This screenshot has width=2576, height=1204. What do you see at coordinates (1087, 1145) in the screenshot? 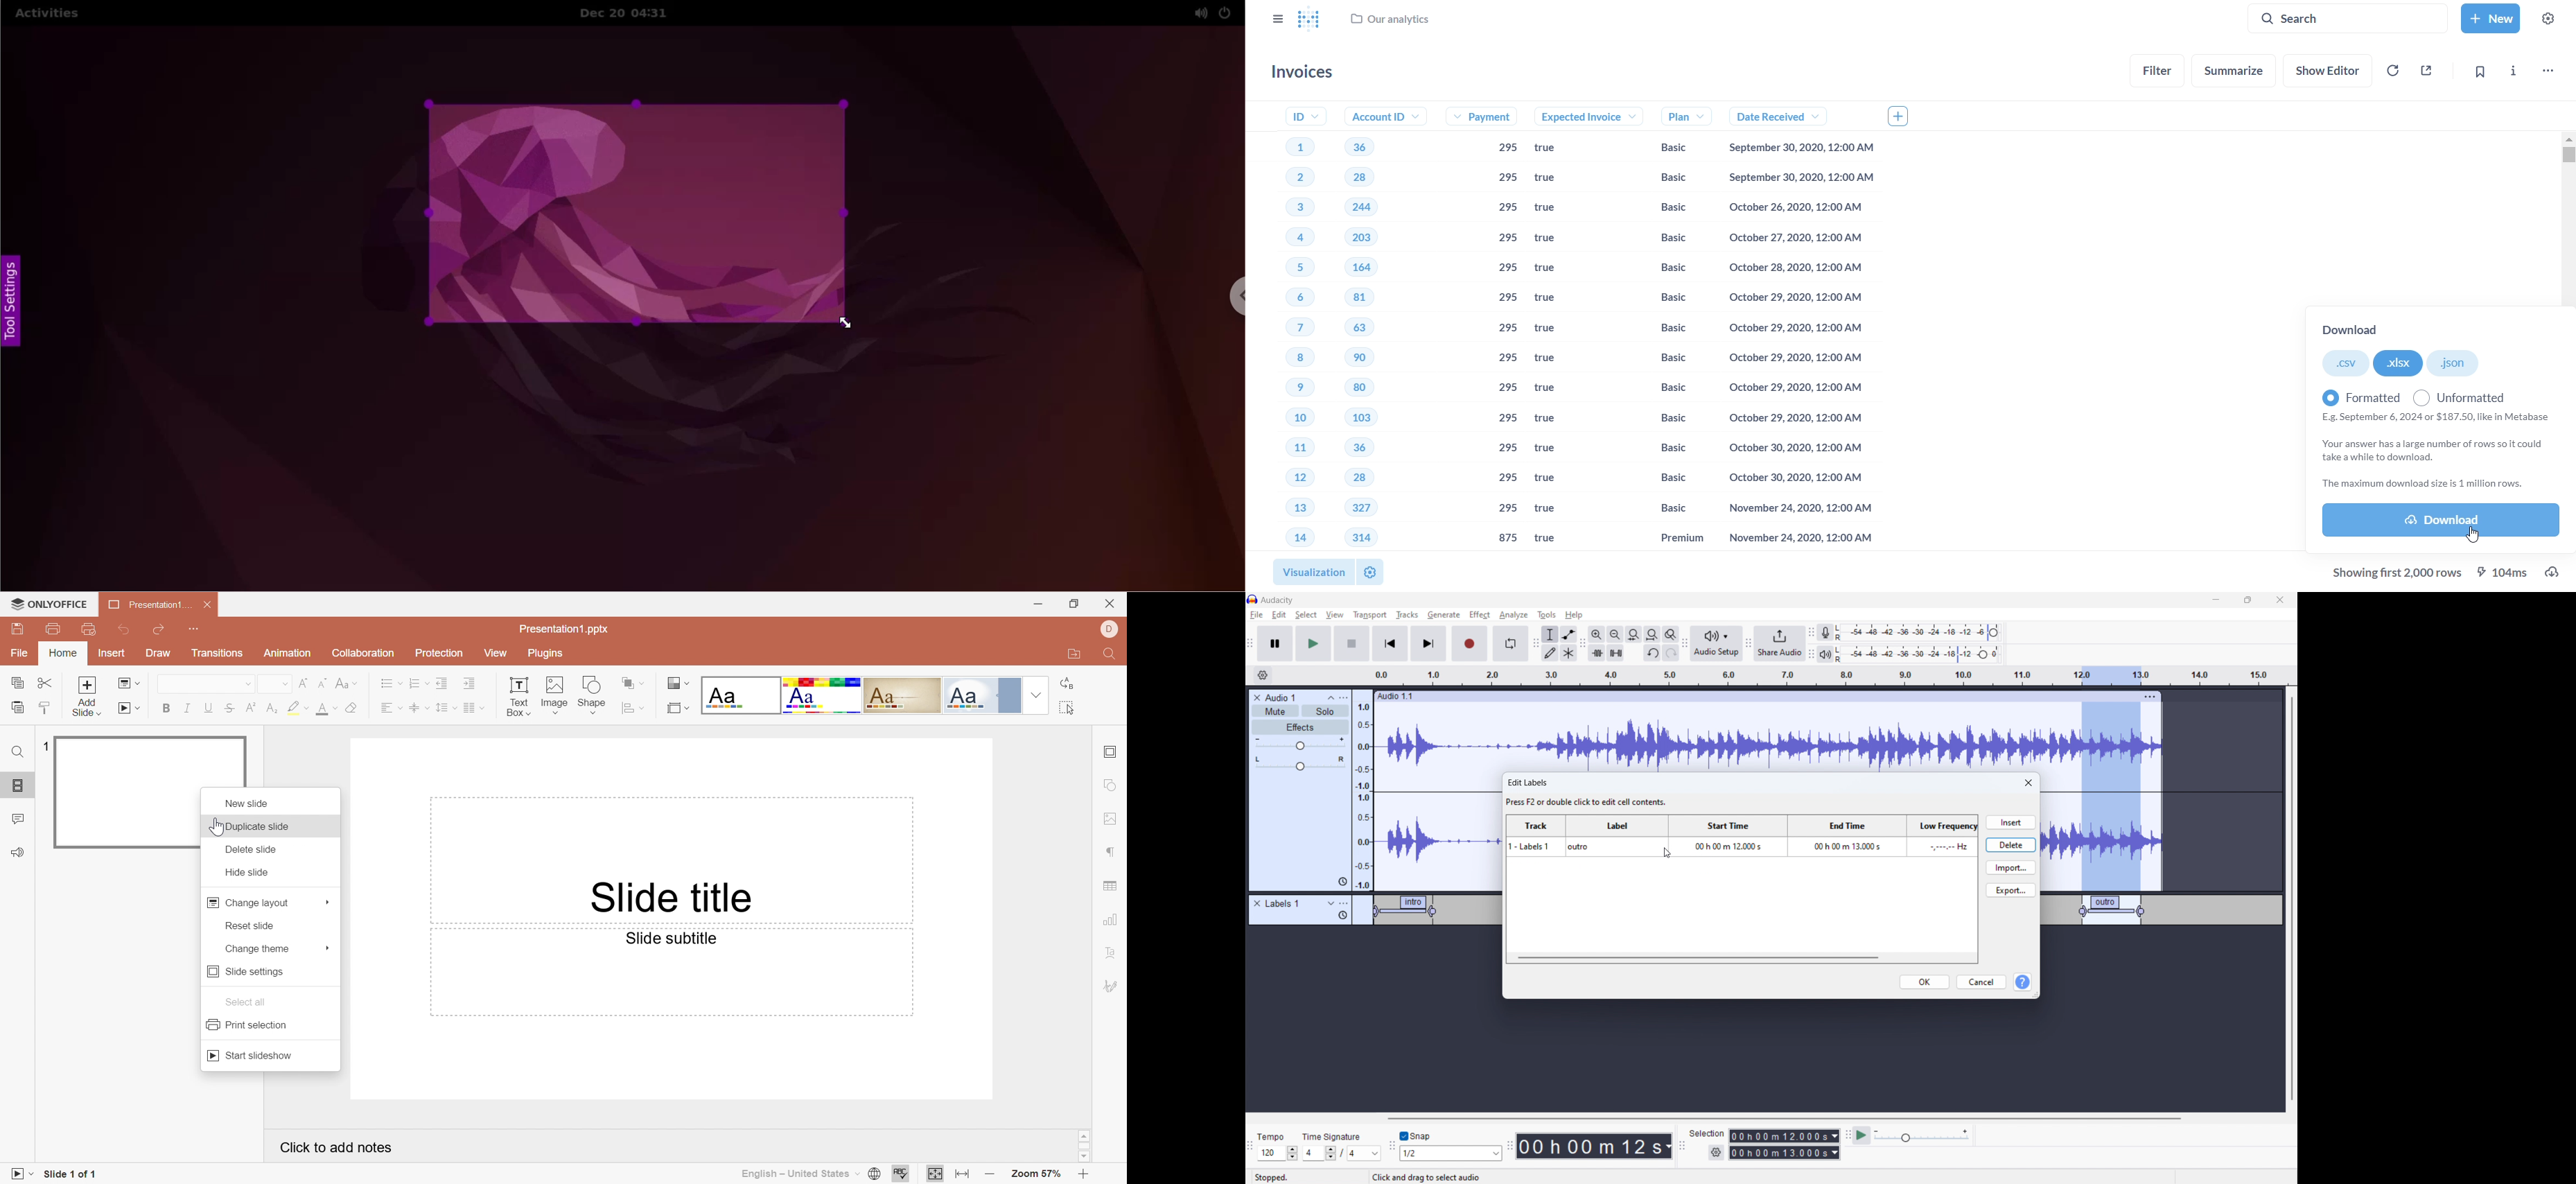
I see `Scroll bar` at bounding box center [1087, 1145].